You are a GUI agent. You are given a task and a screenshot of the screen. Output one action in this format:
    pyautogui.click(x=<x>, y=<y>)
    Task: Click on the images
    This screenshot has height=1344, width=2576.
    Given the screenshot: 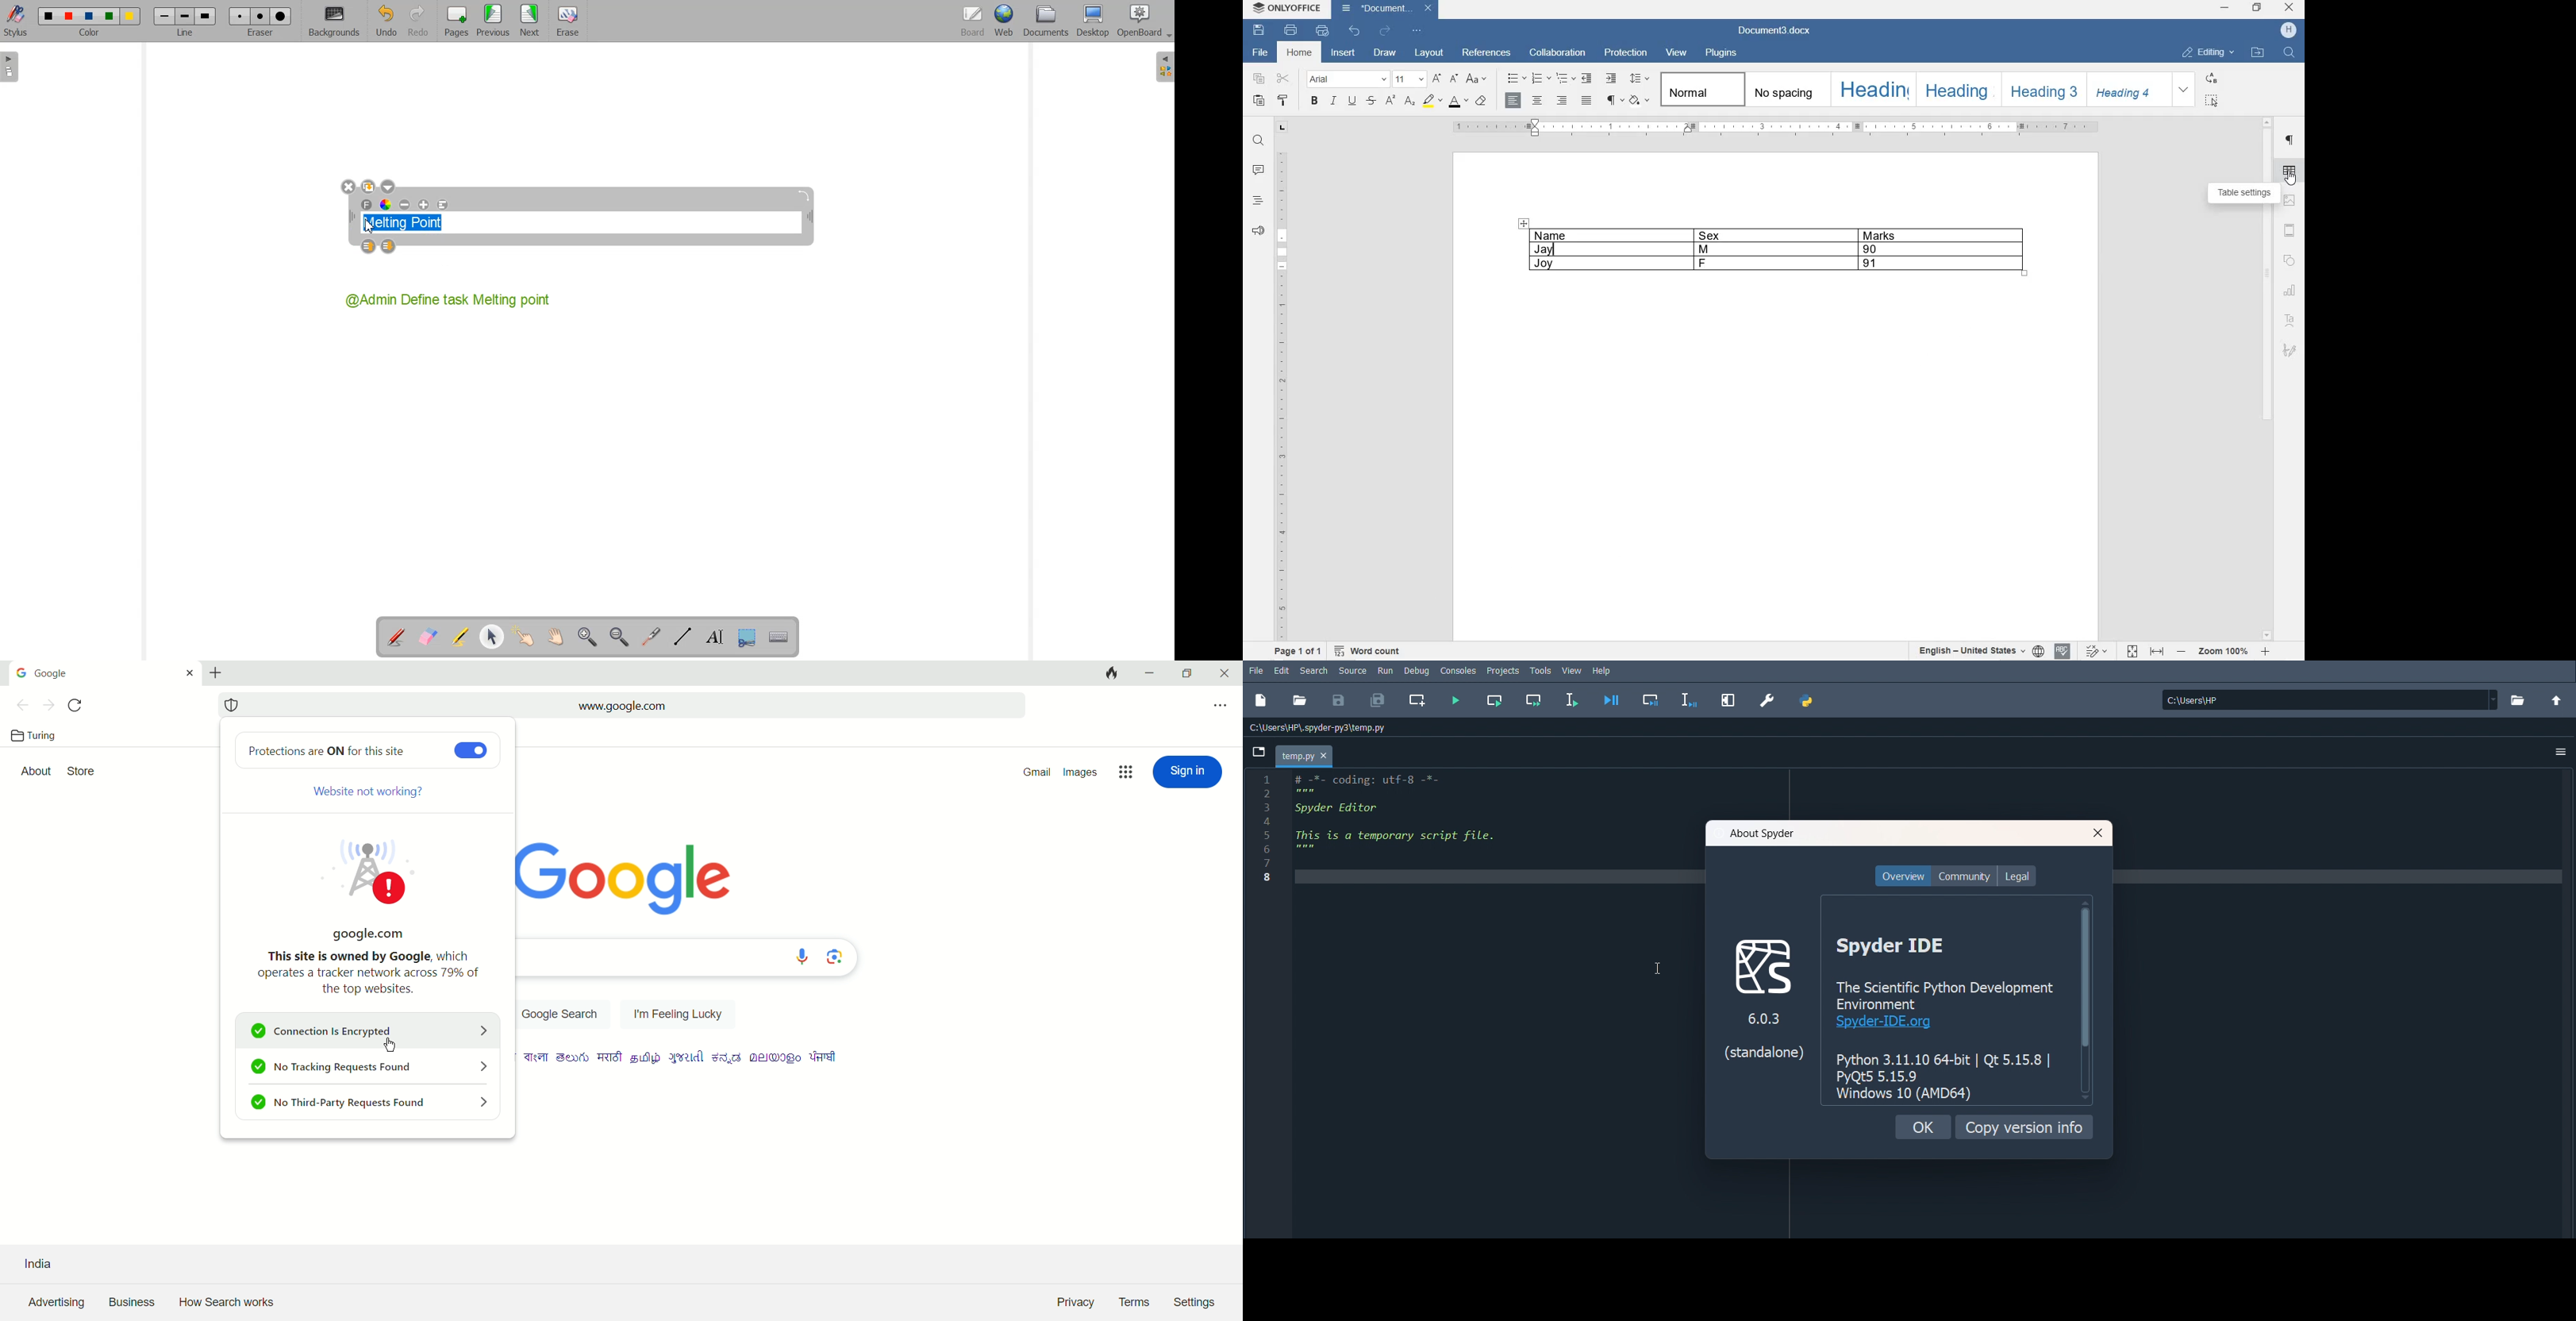 What is the action you would take?
    pyautogui.click(x=1082, y=773)
    